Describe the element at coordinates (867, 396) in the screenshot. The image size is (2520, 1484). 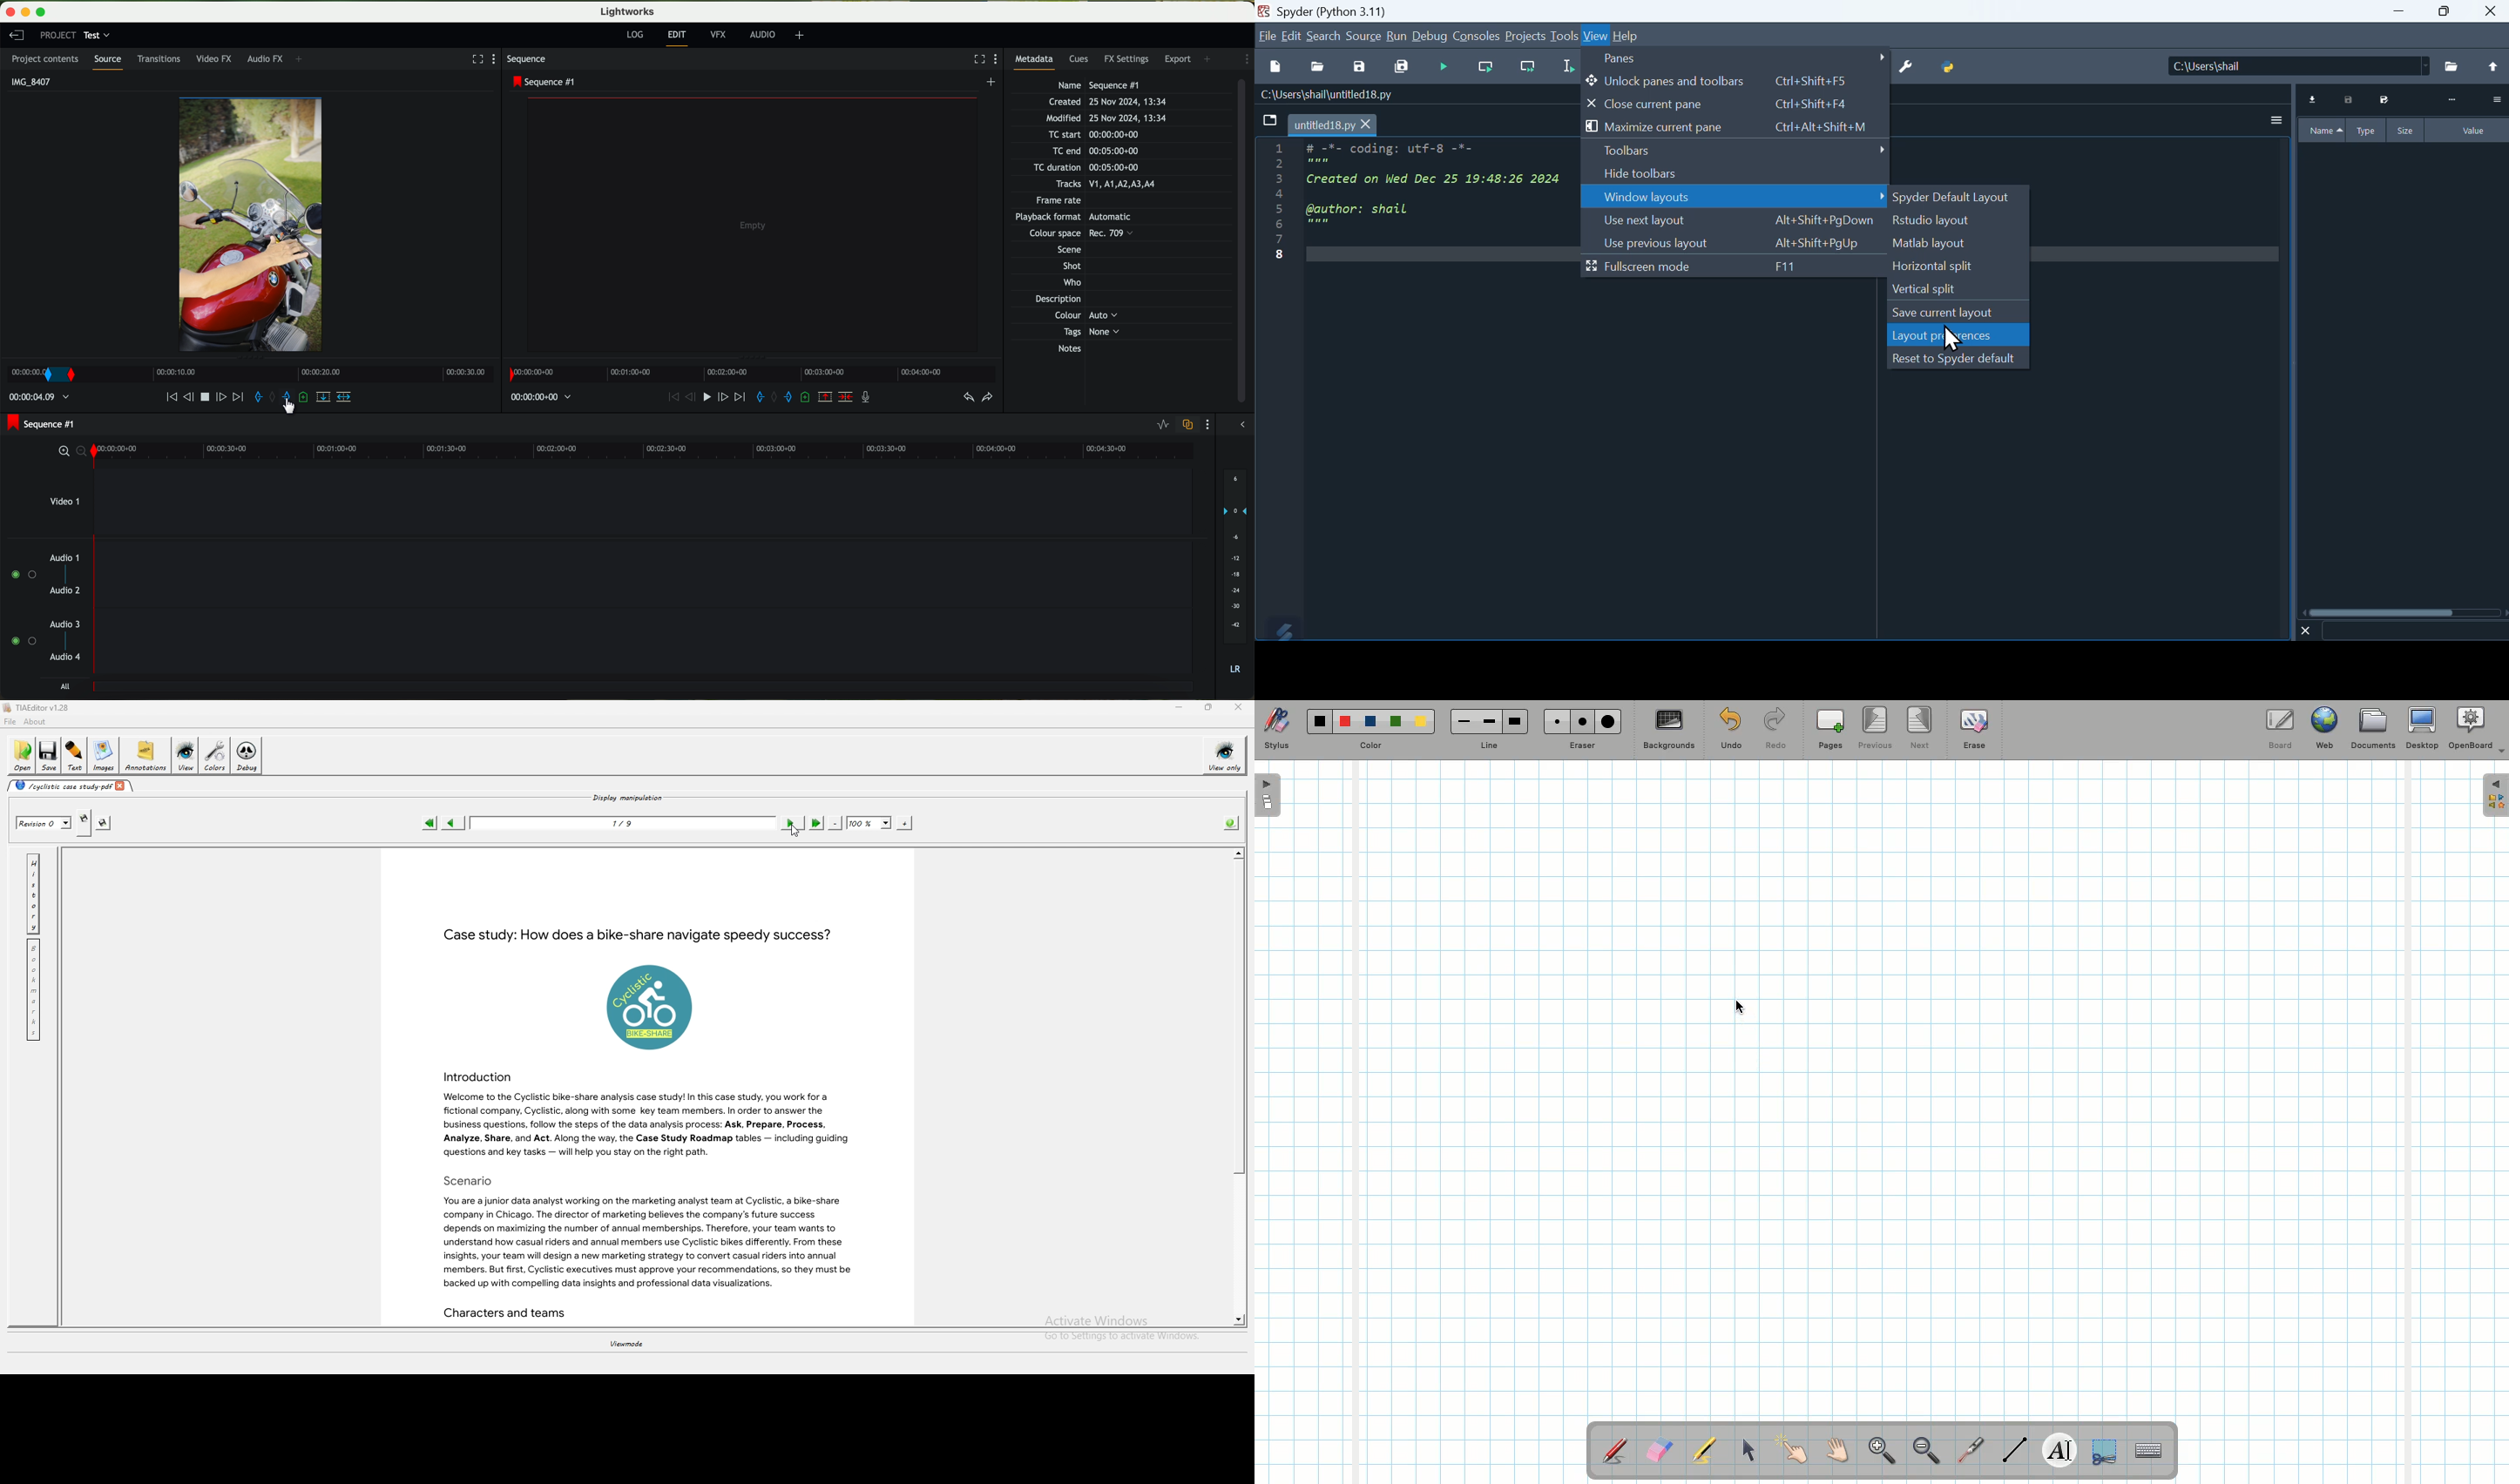
I see `record a voice over` at that location.